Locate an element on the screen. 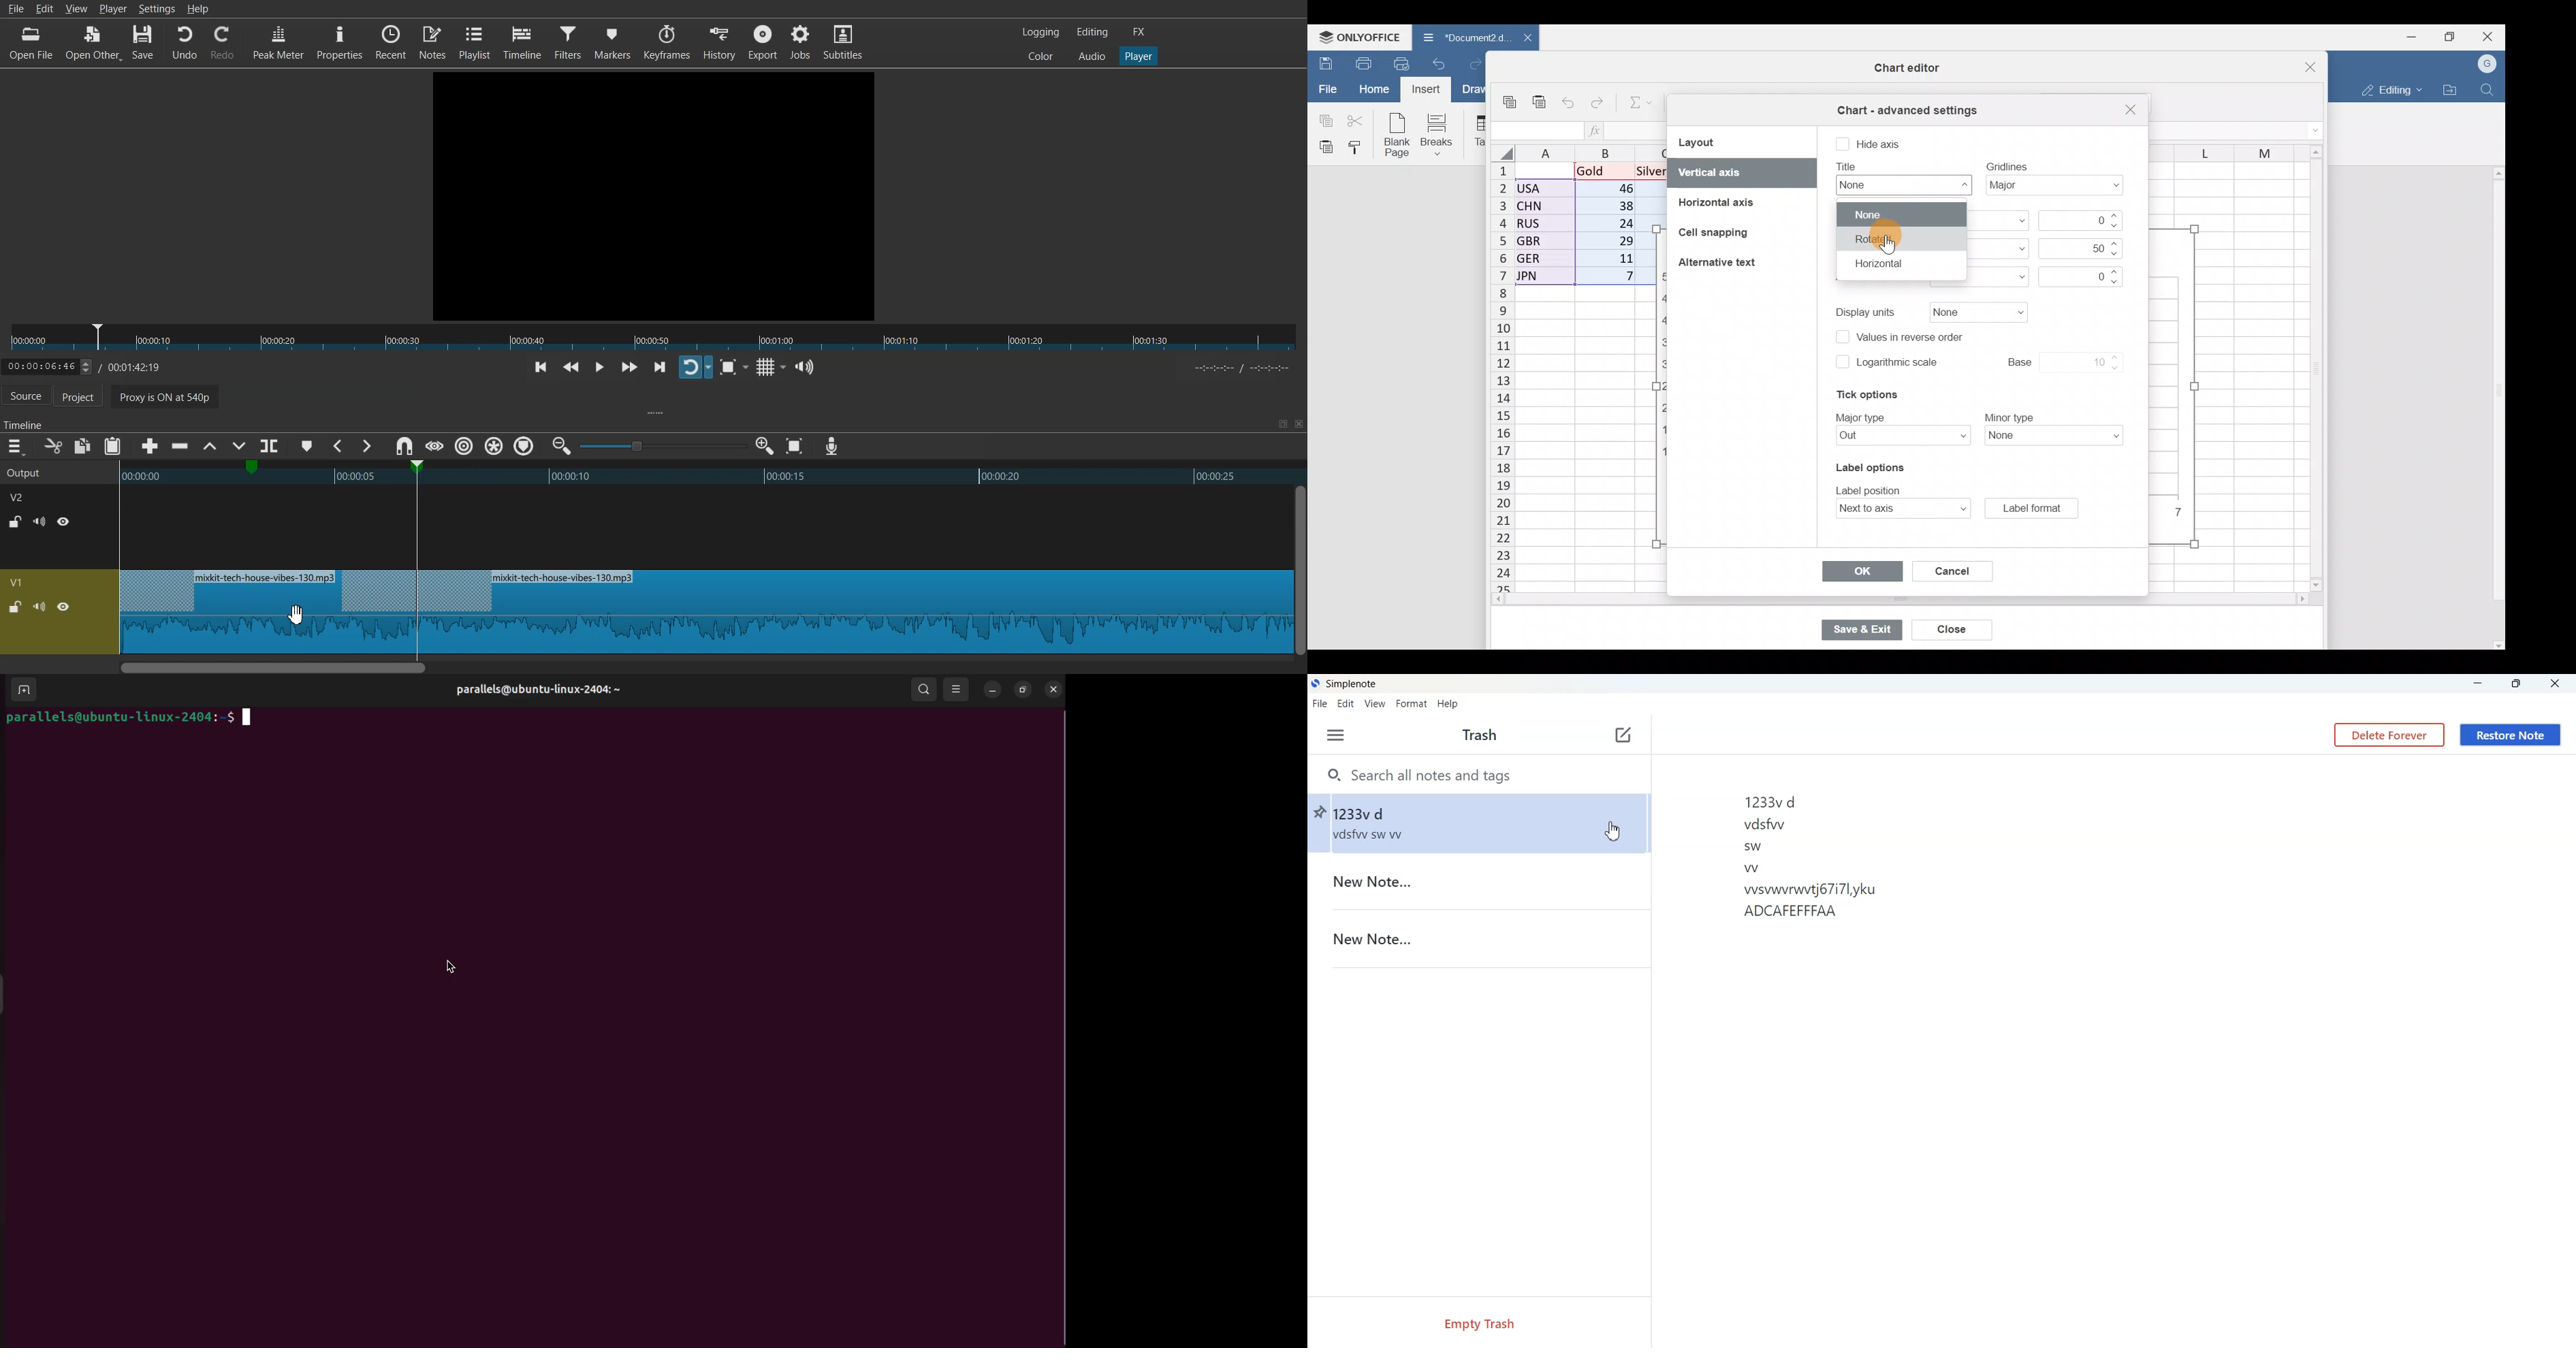 This screenshot has height=1372, width=2576. Player is located at coordinates (1139, 57).